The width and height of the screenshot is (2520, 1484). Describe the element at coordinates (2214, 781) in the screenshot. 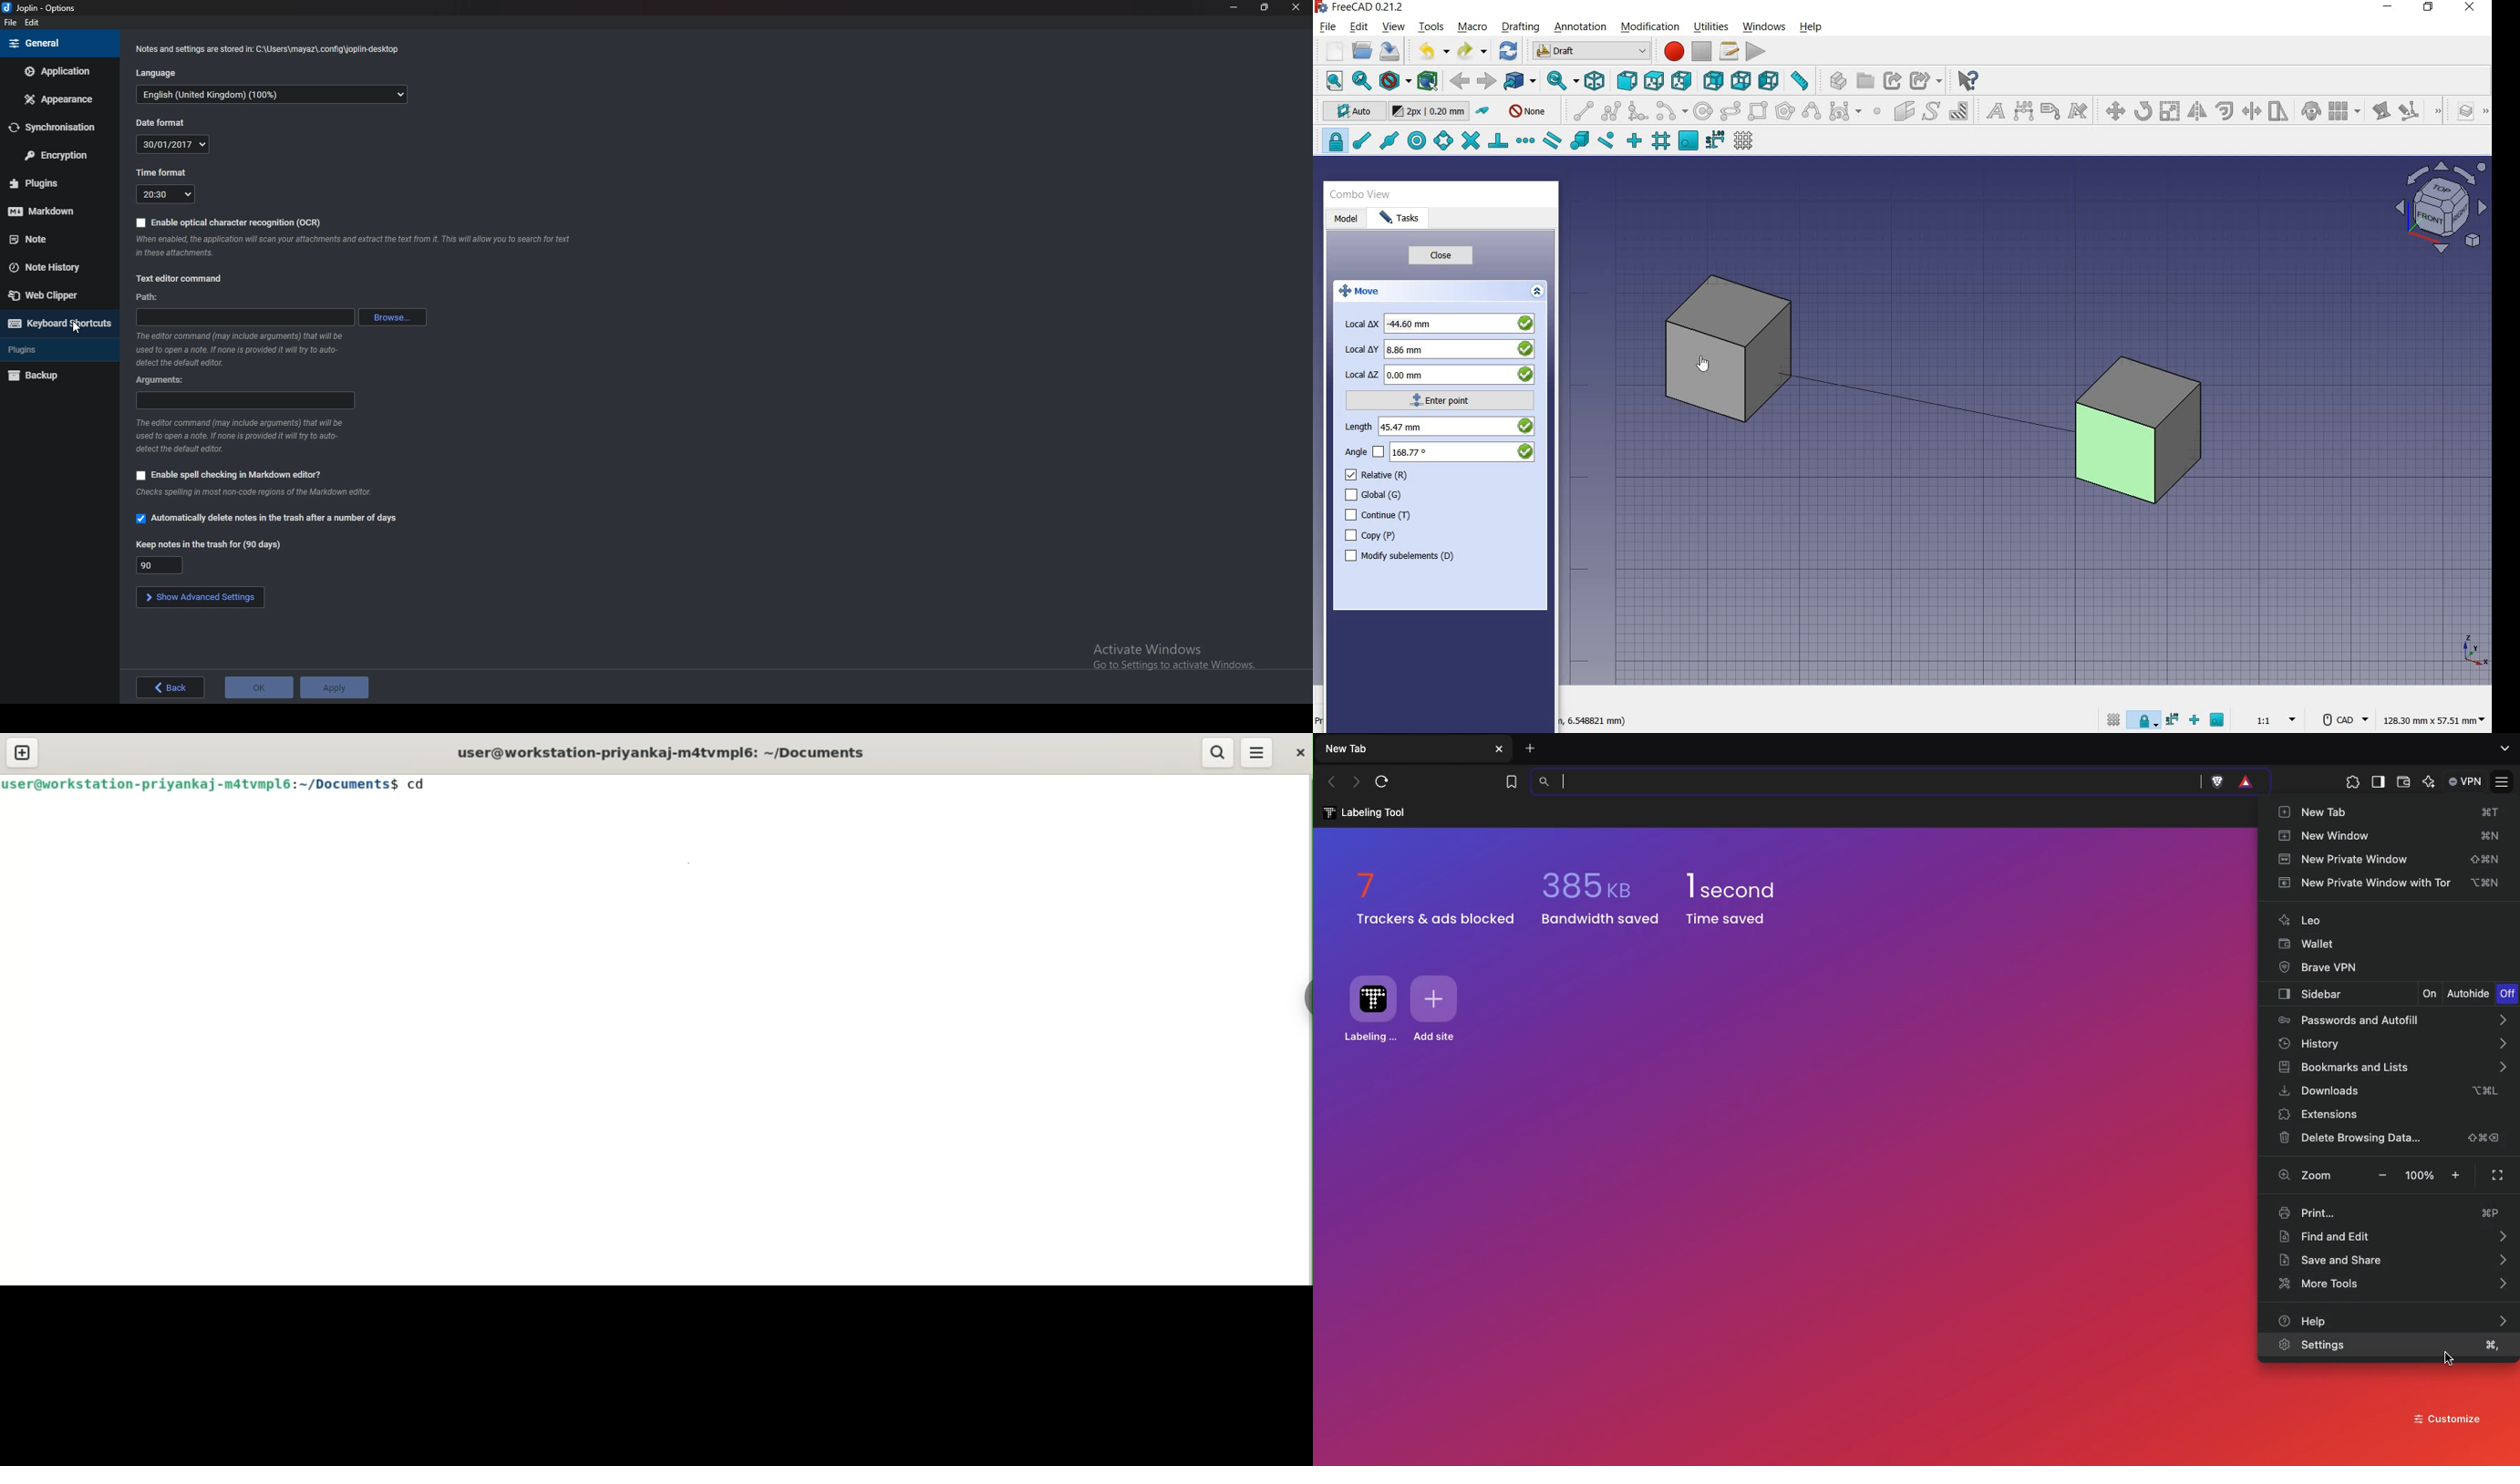

I see `brave shields` at that location.